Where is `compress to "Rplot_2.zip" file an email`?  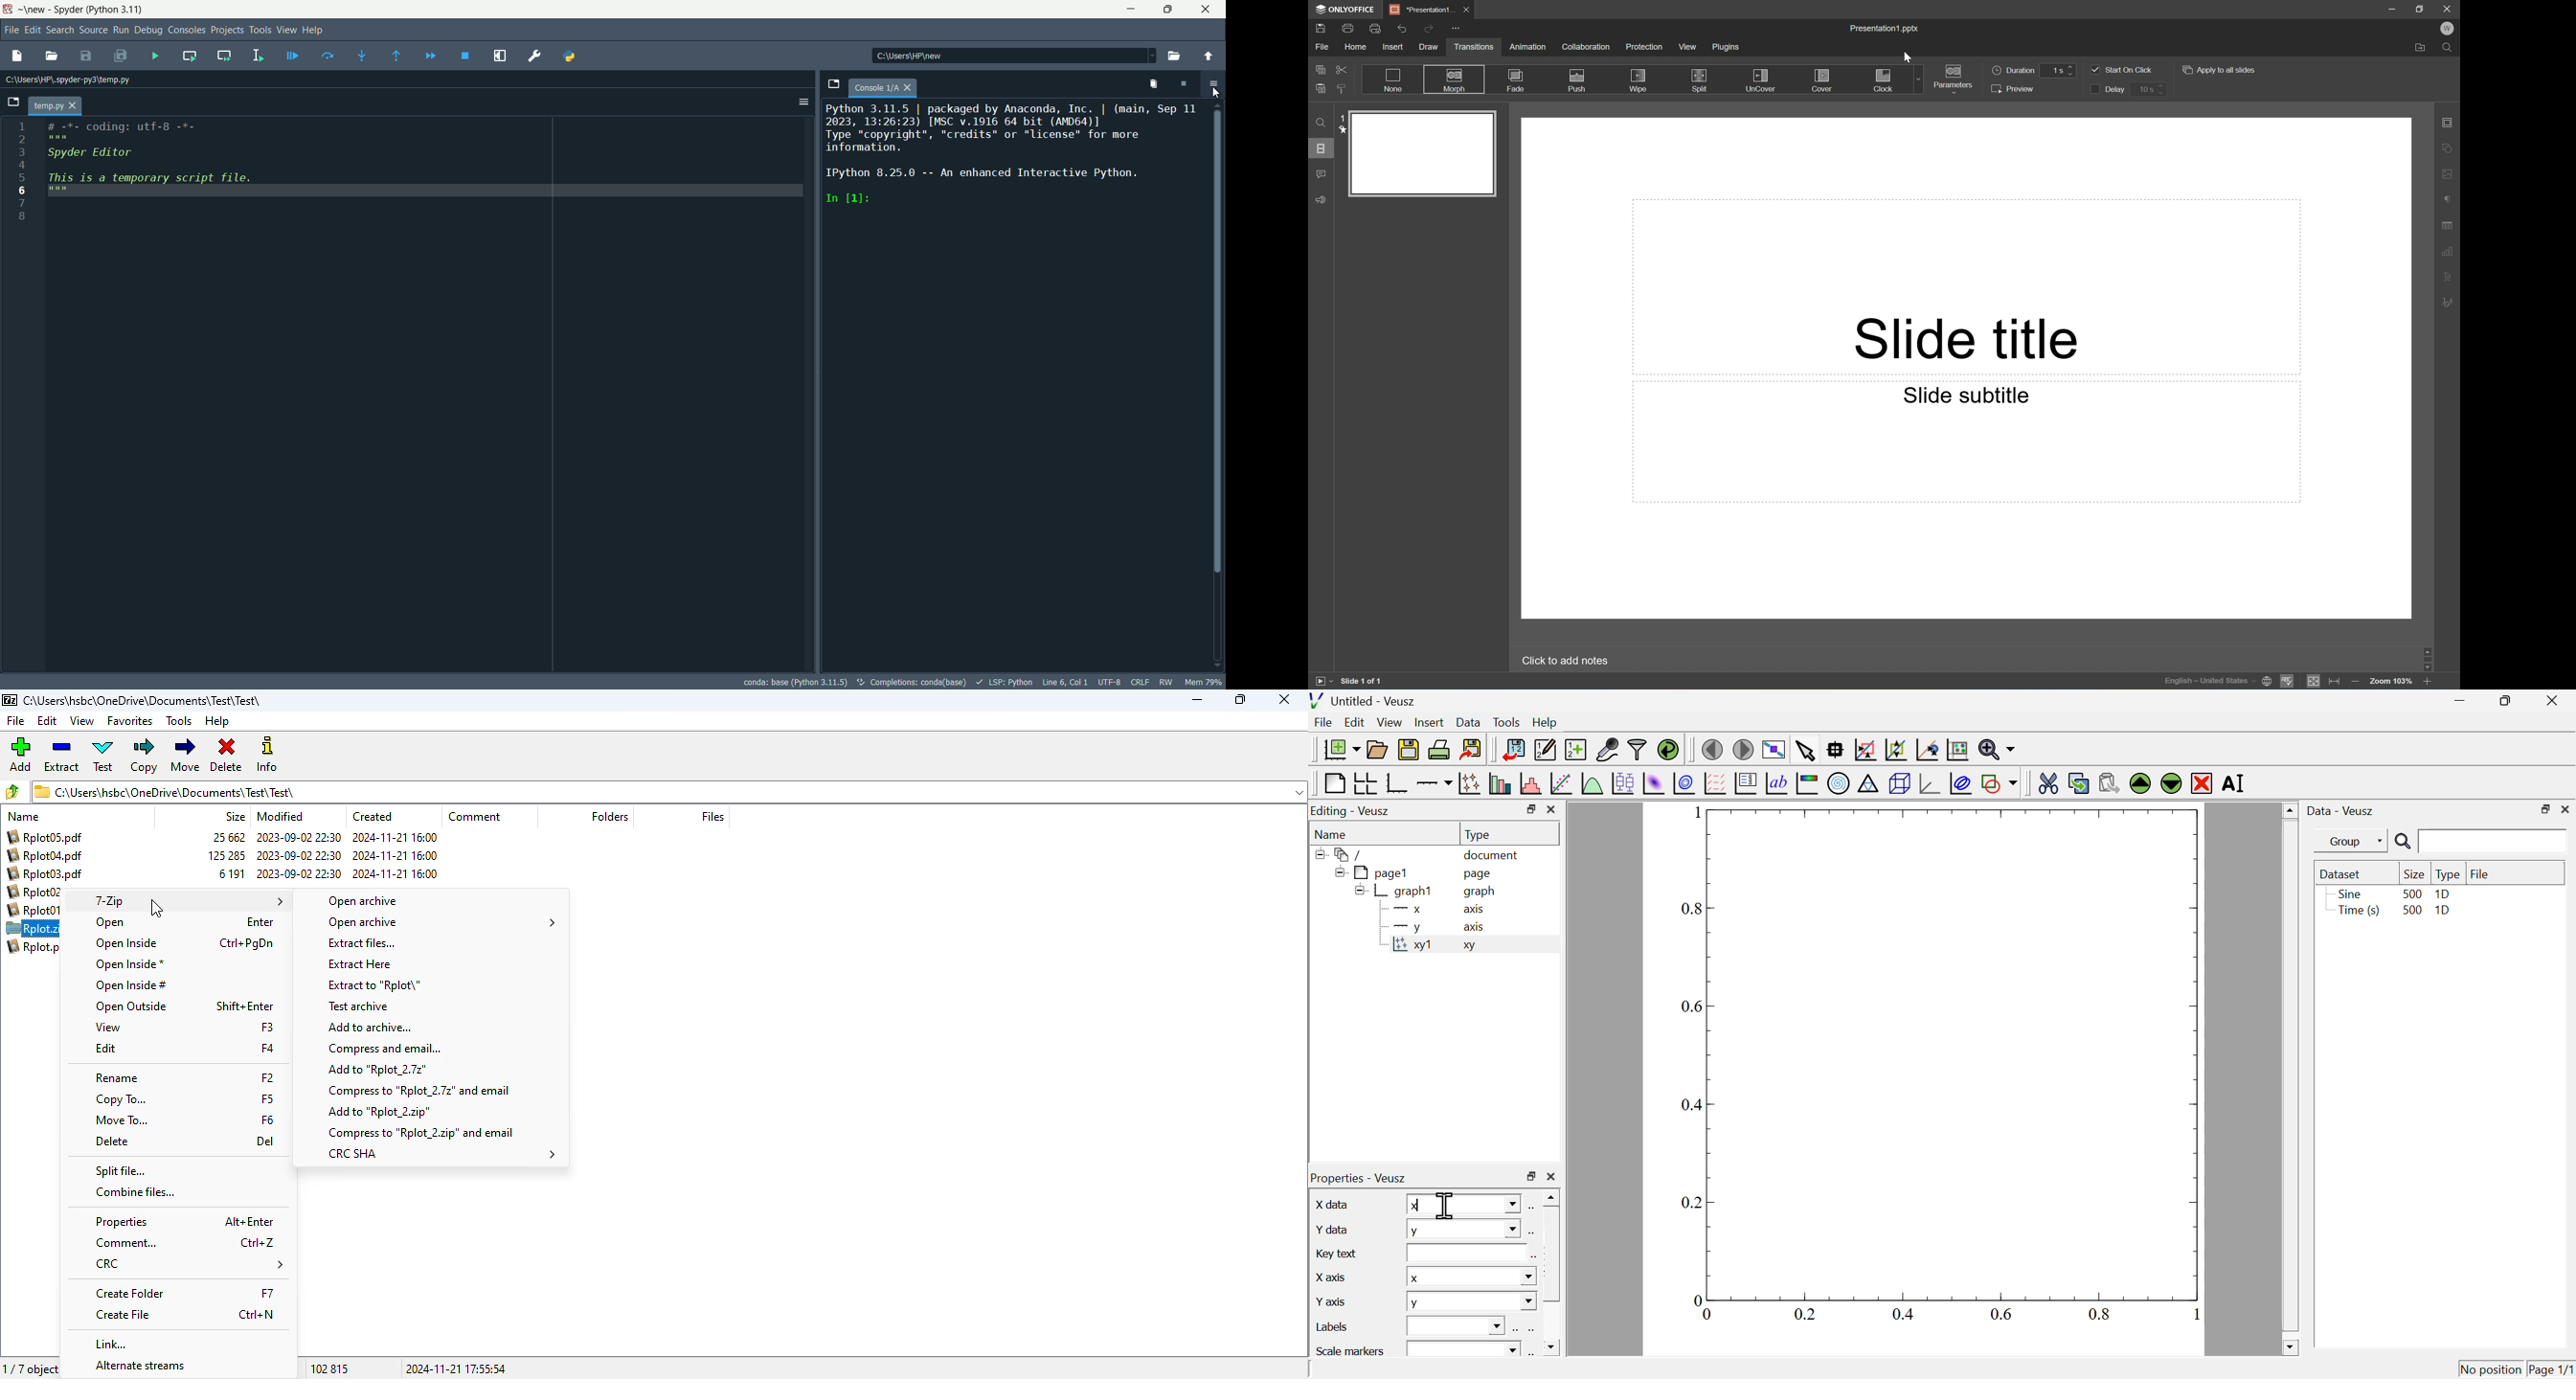
compress to "Rplot_2.zip" file an email is located at coordinates (422, 1132).